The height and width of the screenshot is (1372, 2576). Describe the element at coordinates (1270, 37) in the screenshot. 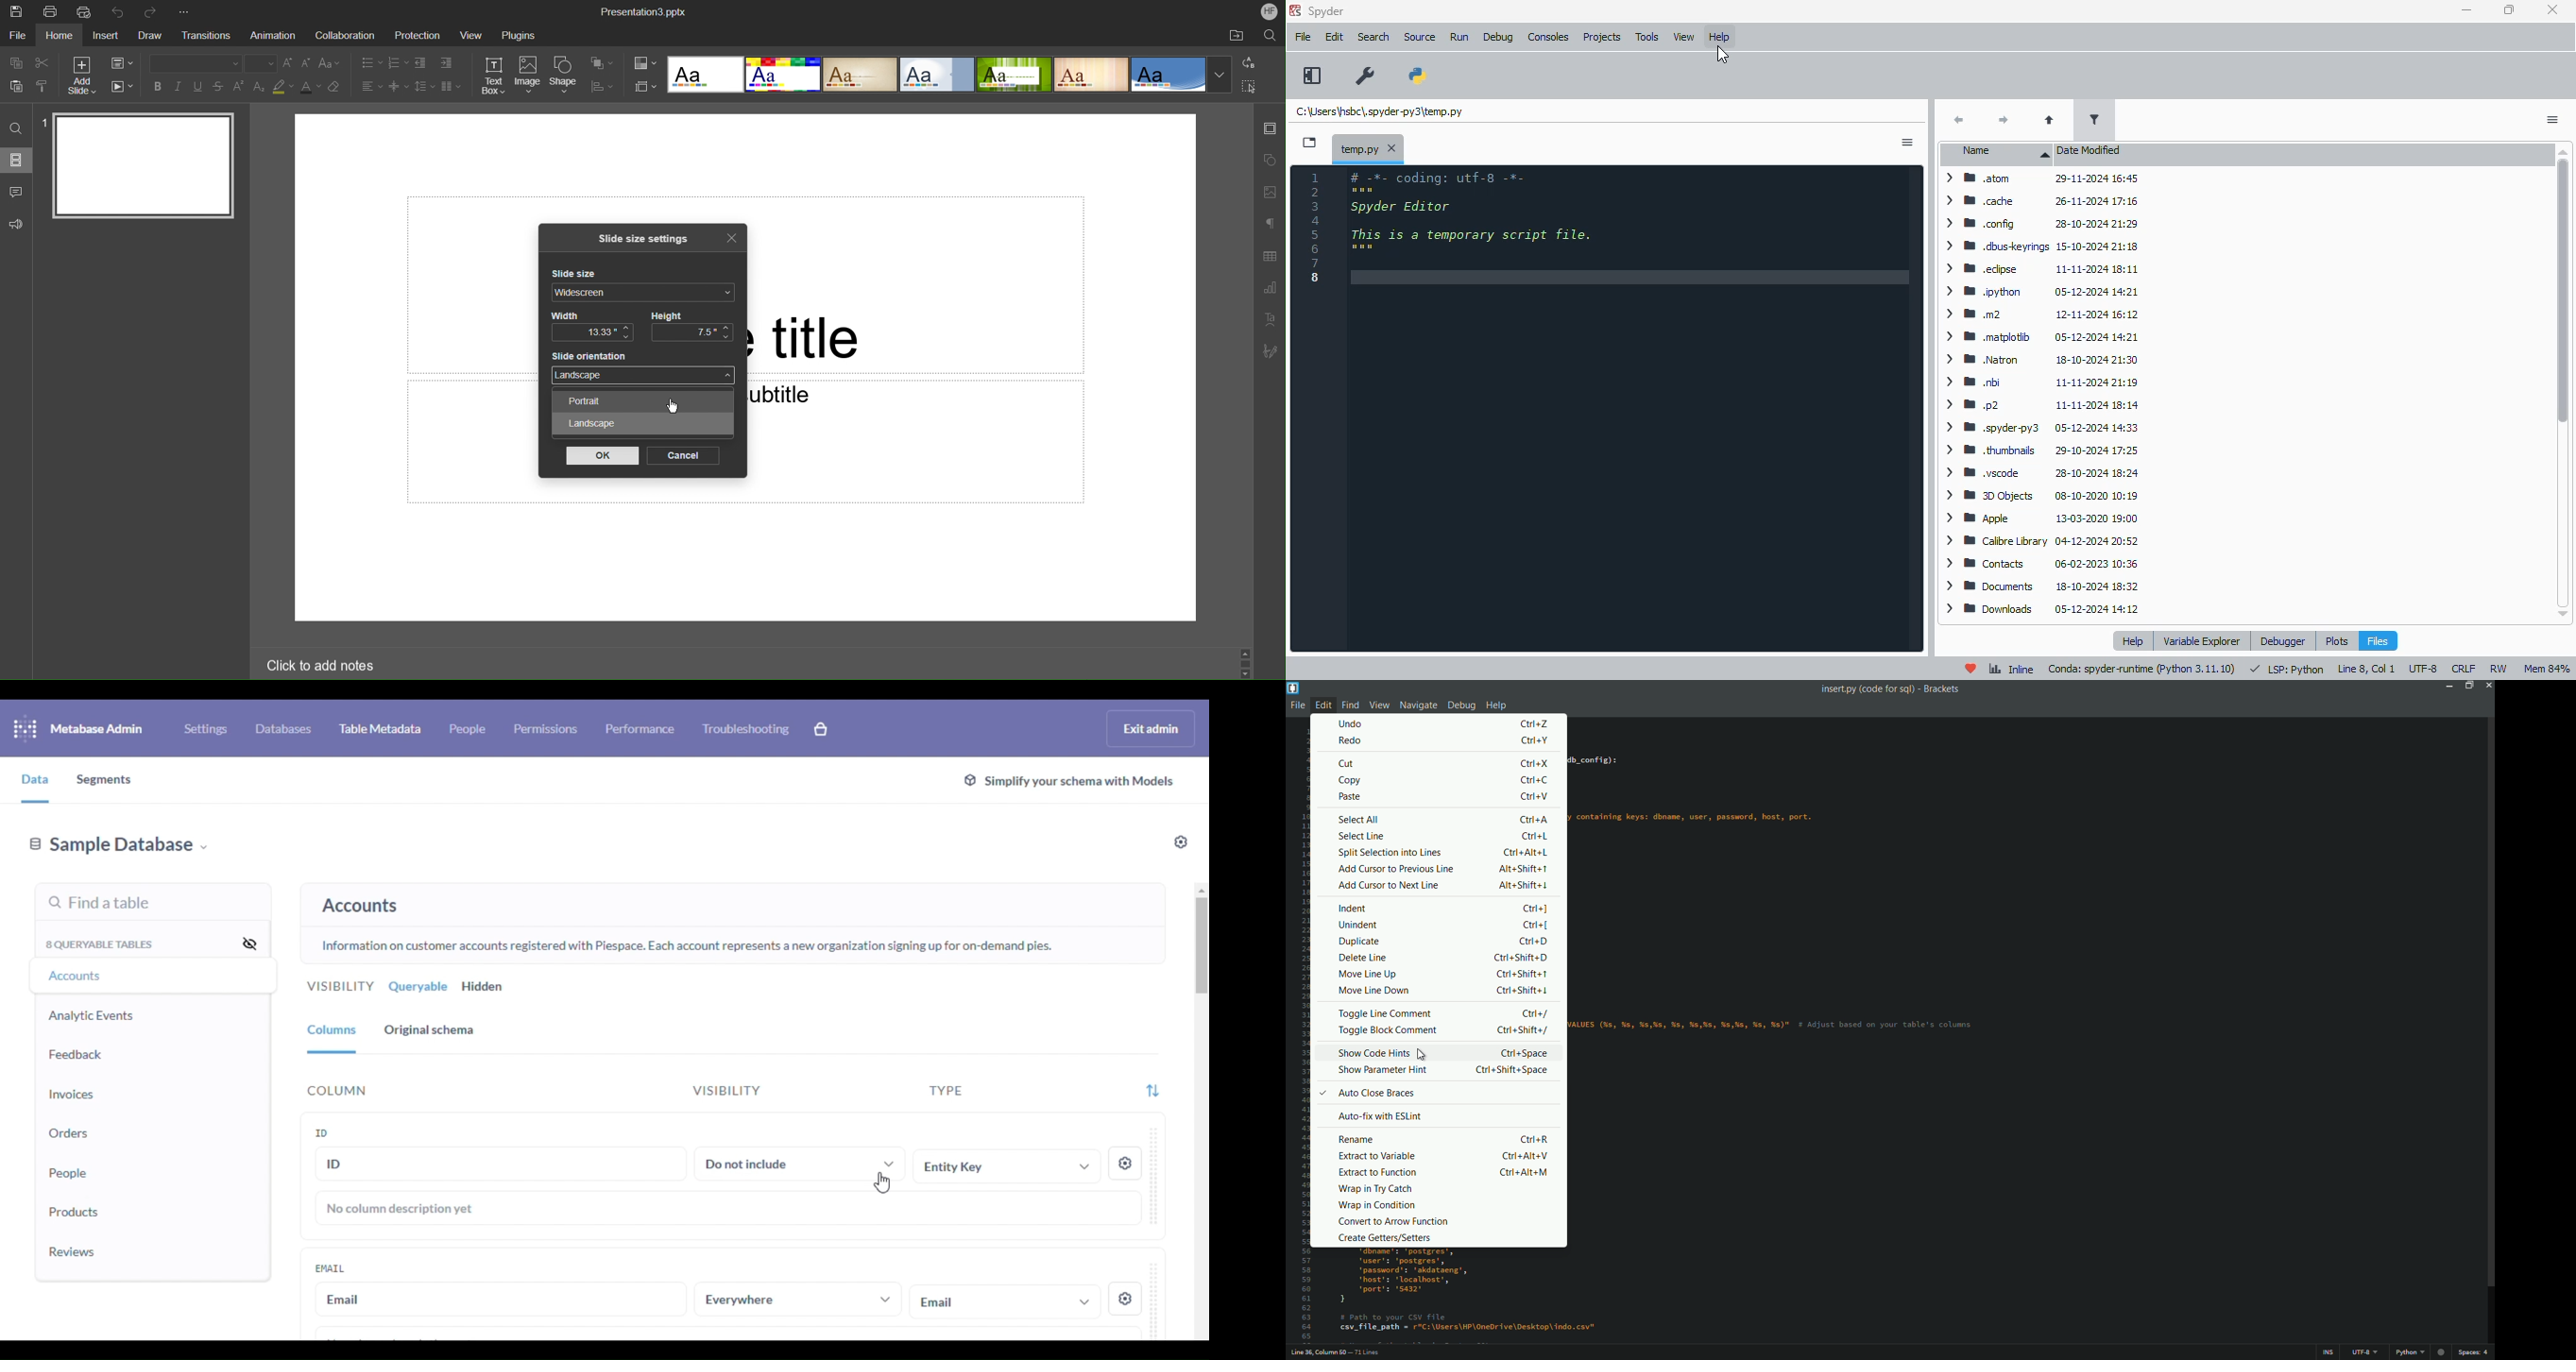

I see `Search` at that location.